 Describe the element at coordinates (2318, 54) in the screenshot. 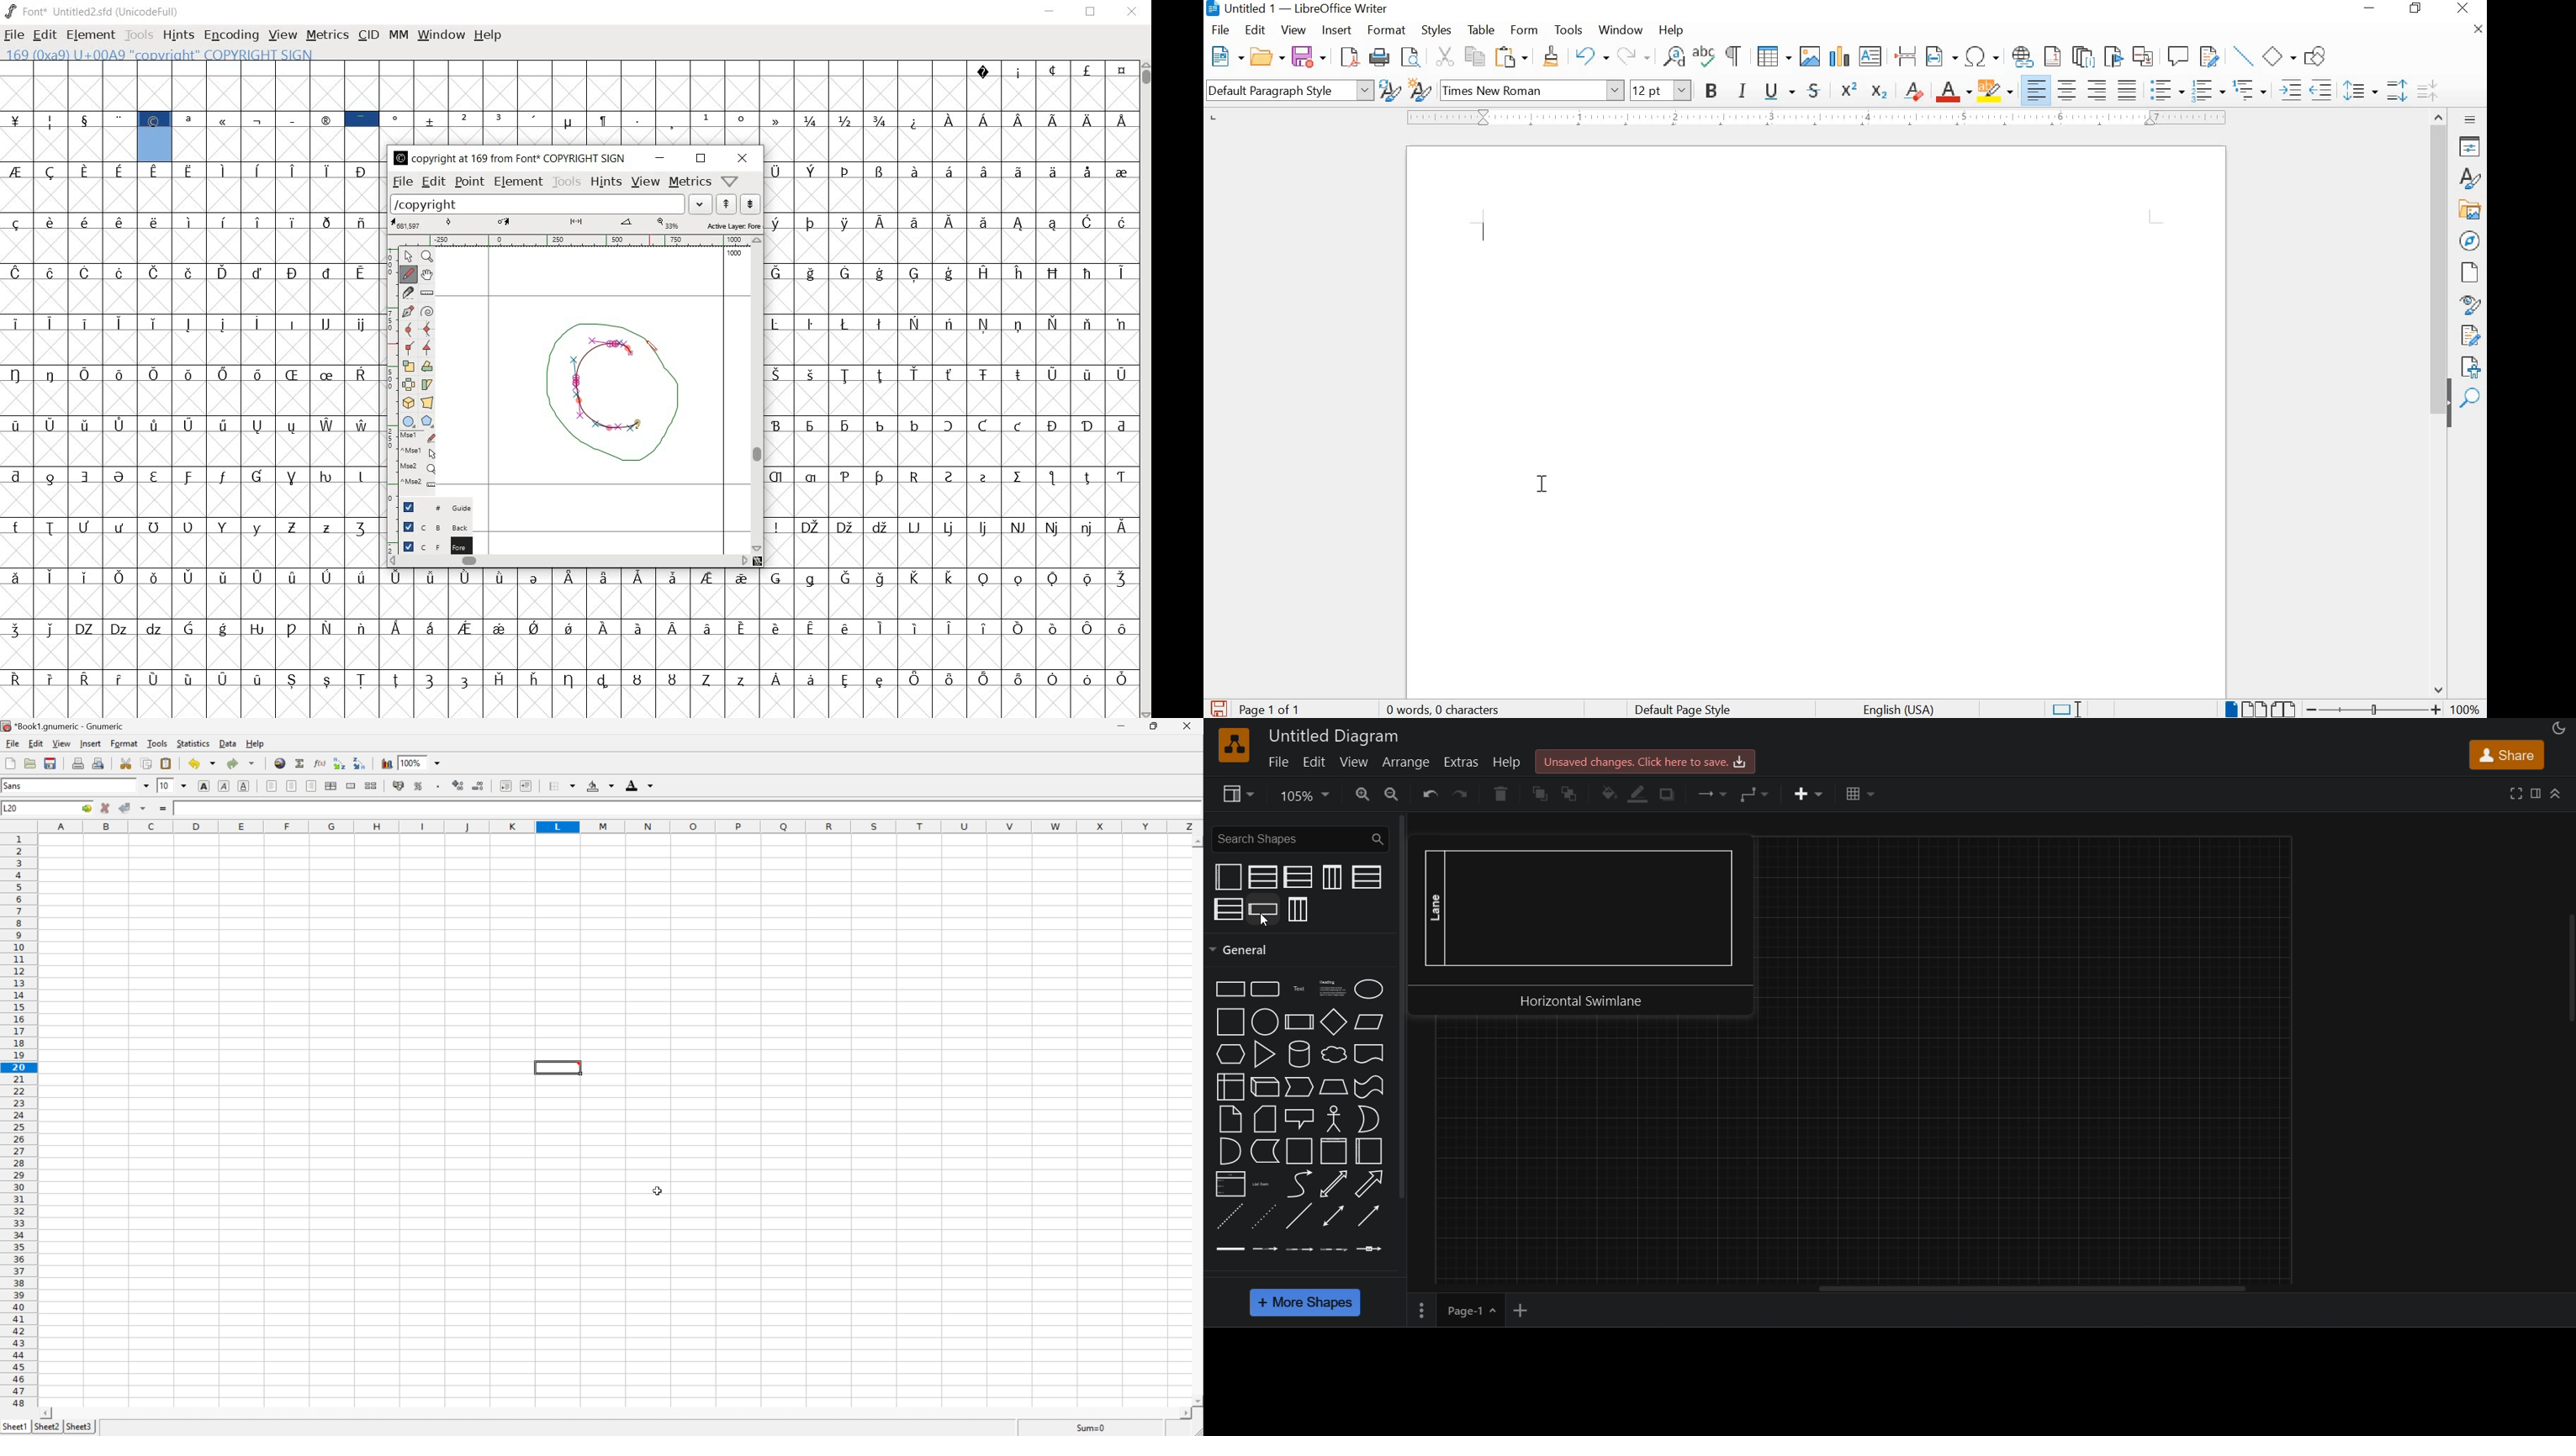

I see `SHOW DRAW FUNCTIONS` at that location.